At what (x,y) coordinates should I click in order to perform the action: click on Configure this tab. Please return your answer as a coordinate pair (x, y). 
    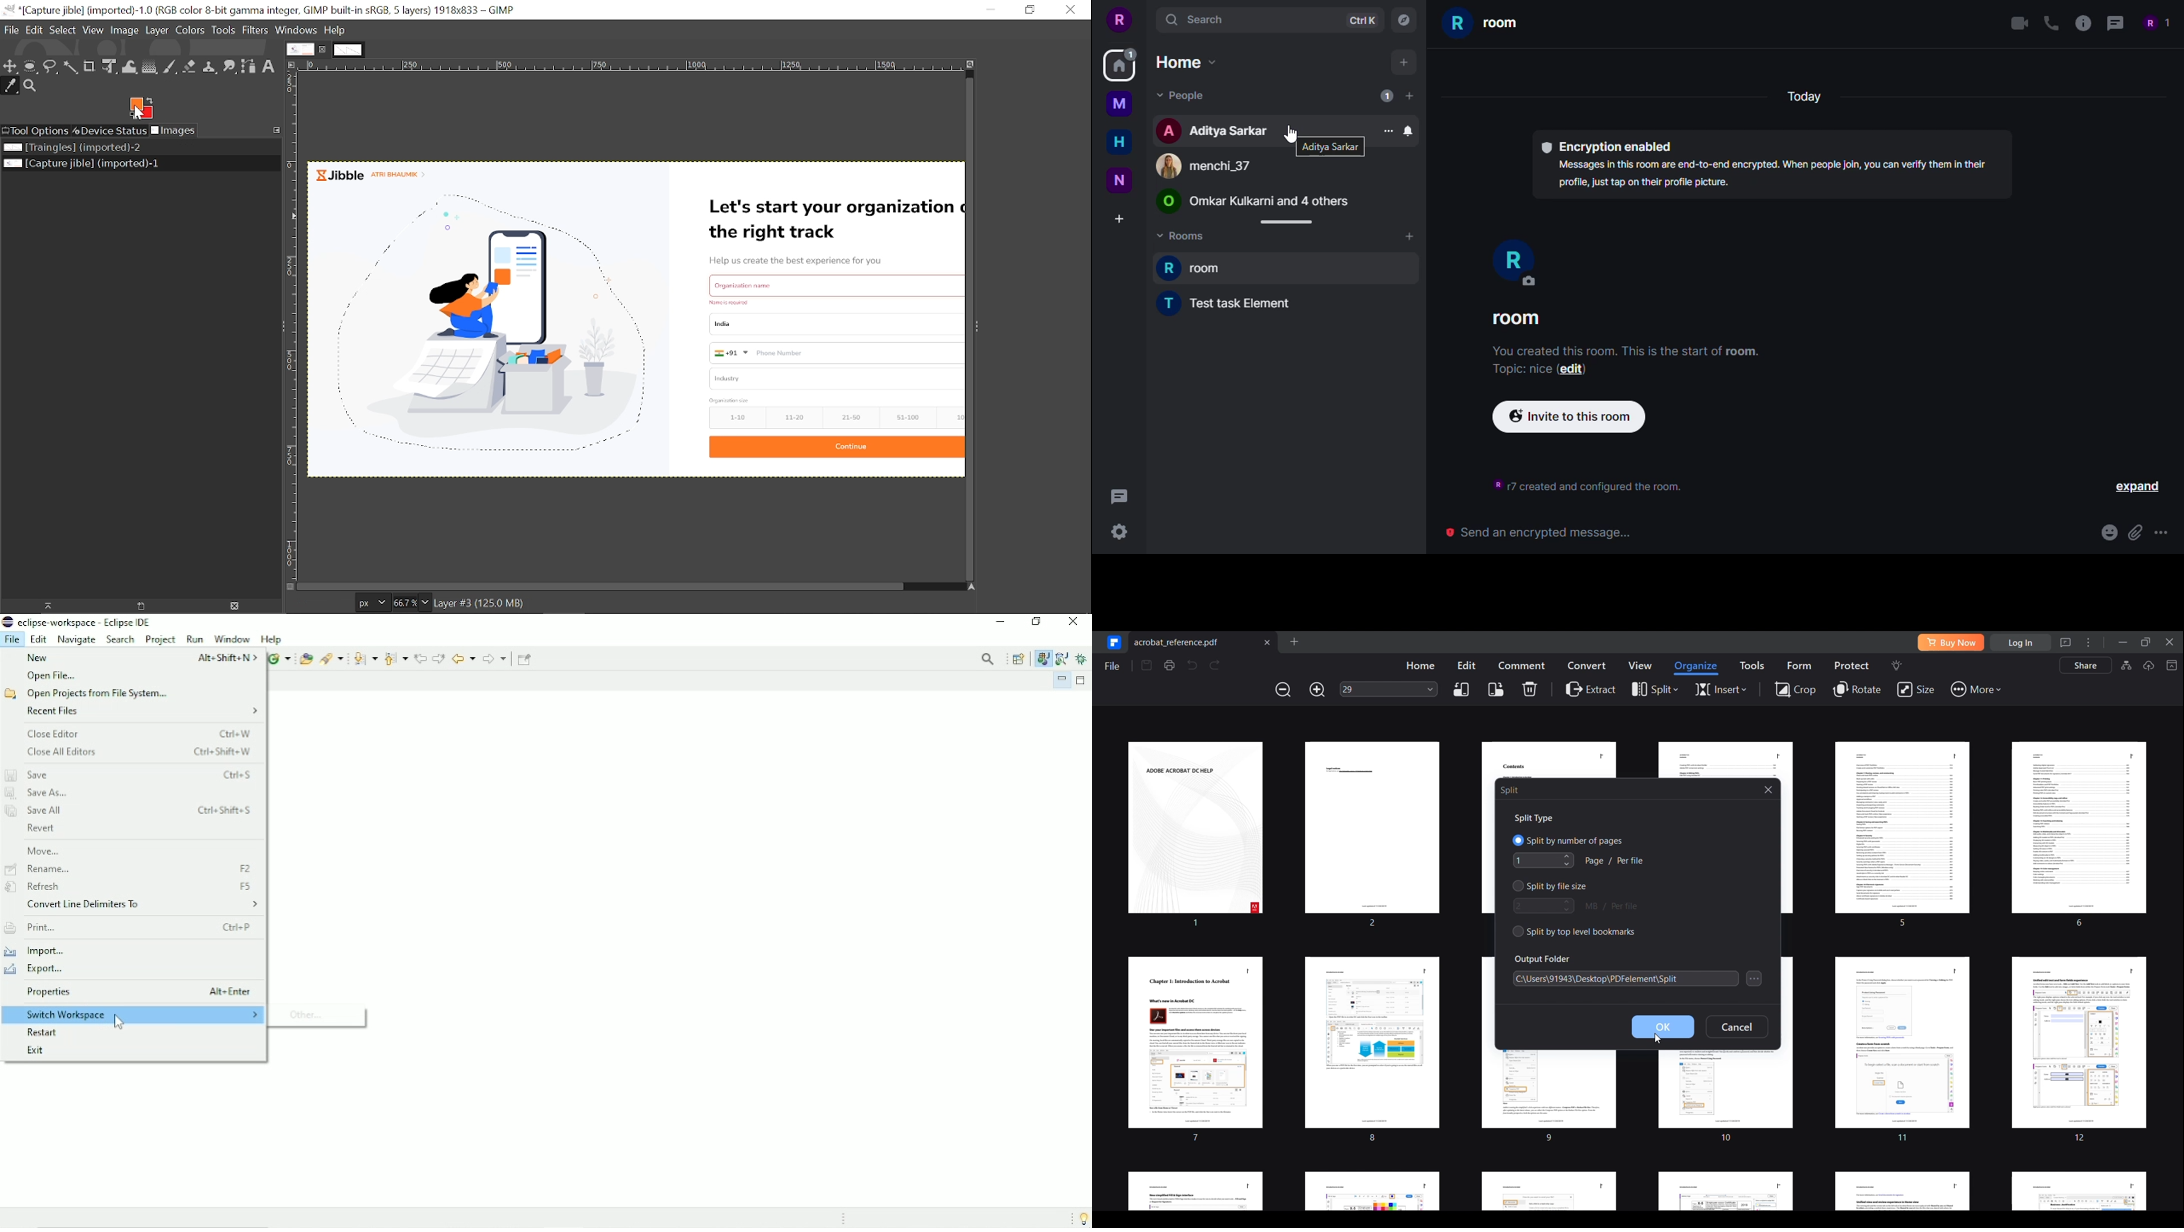
    Looking at the image, I should click on (277, 130).